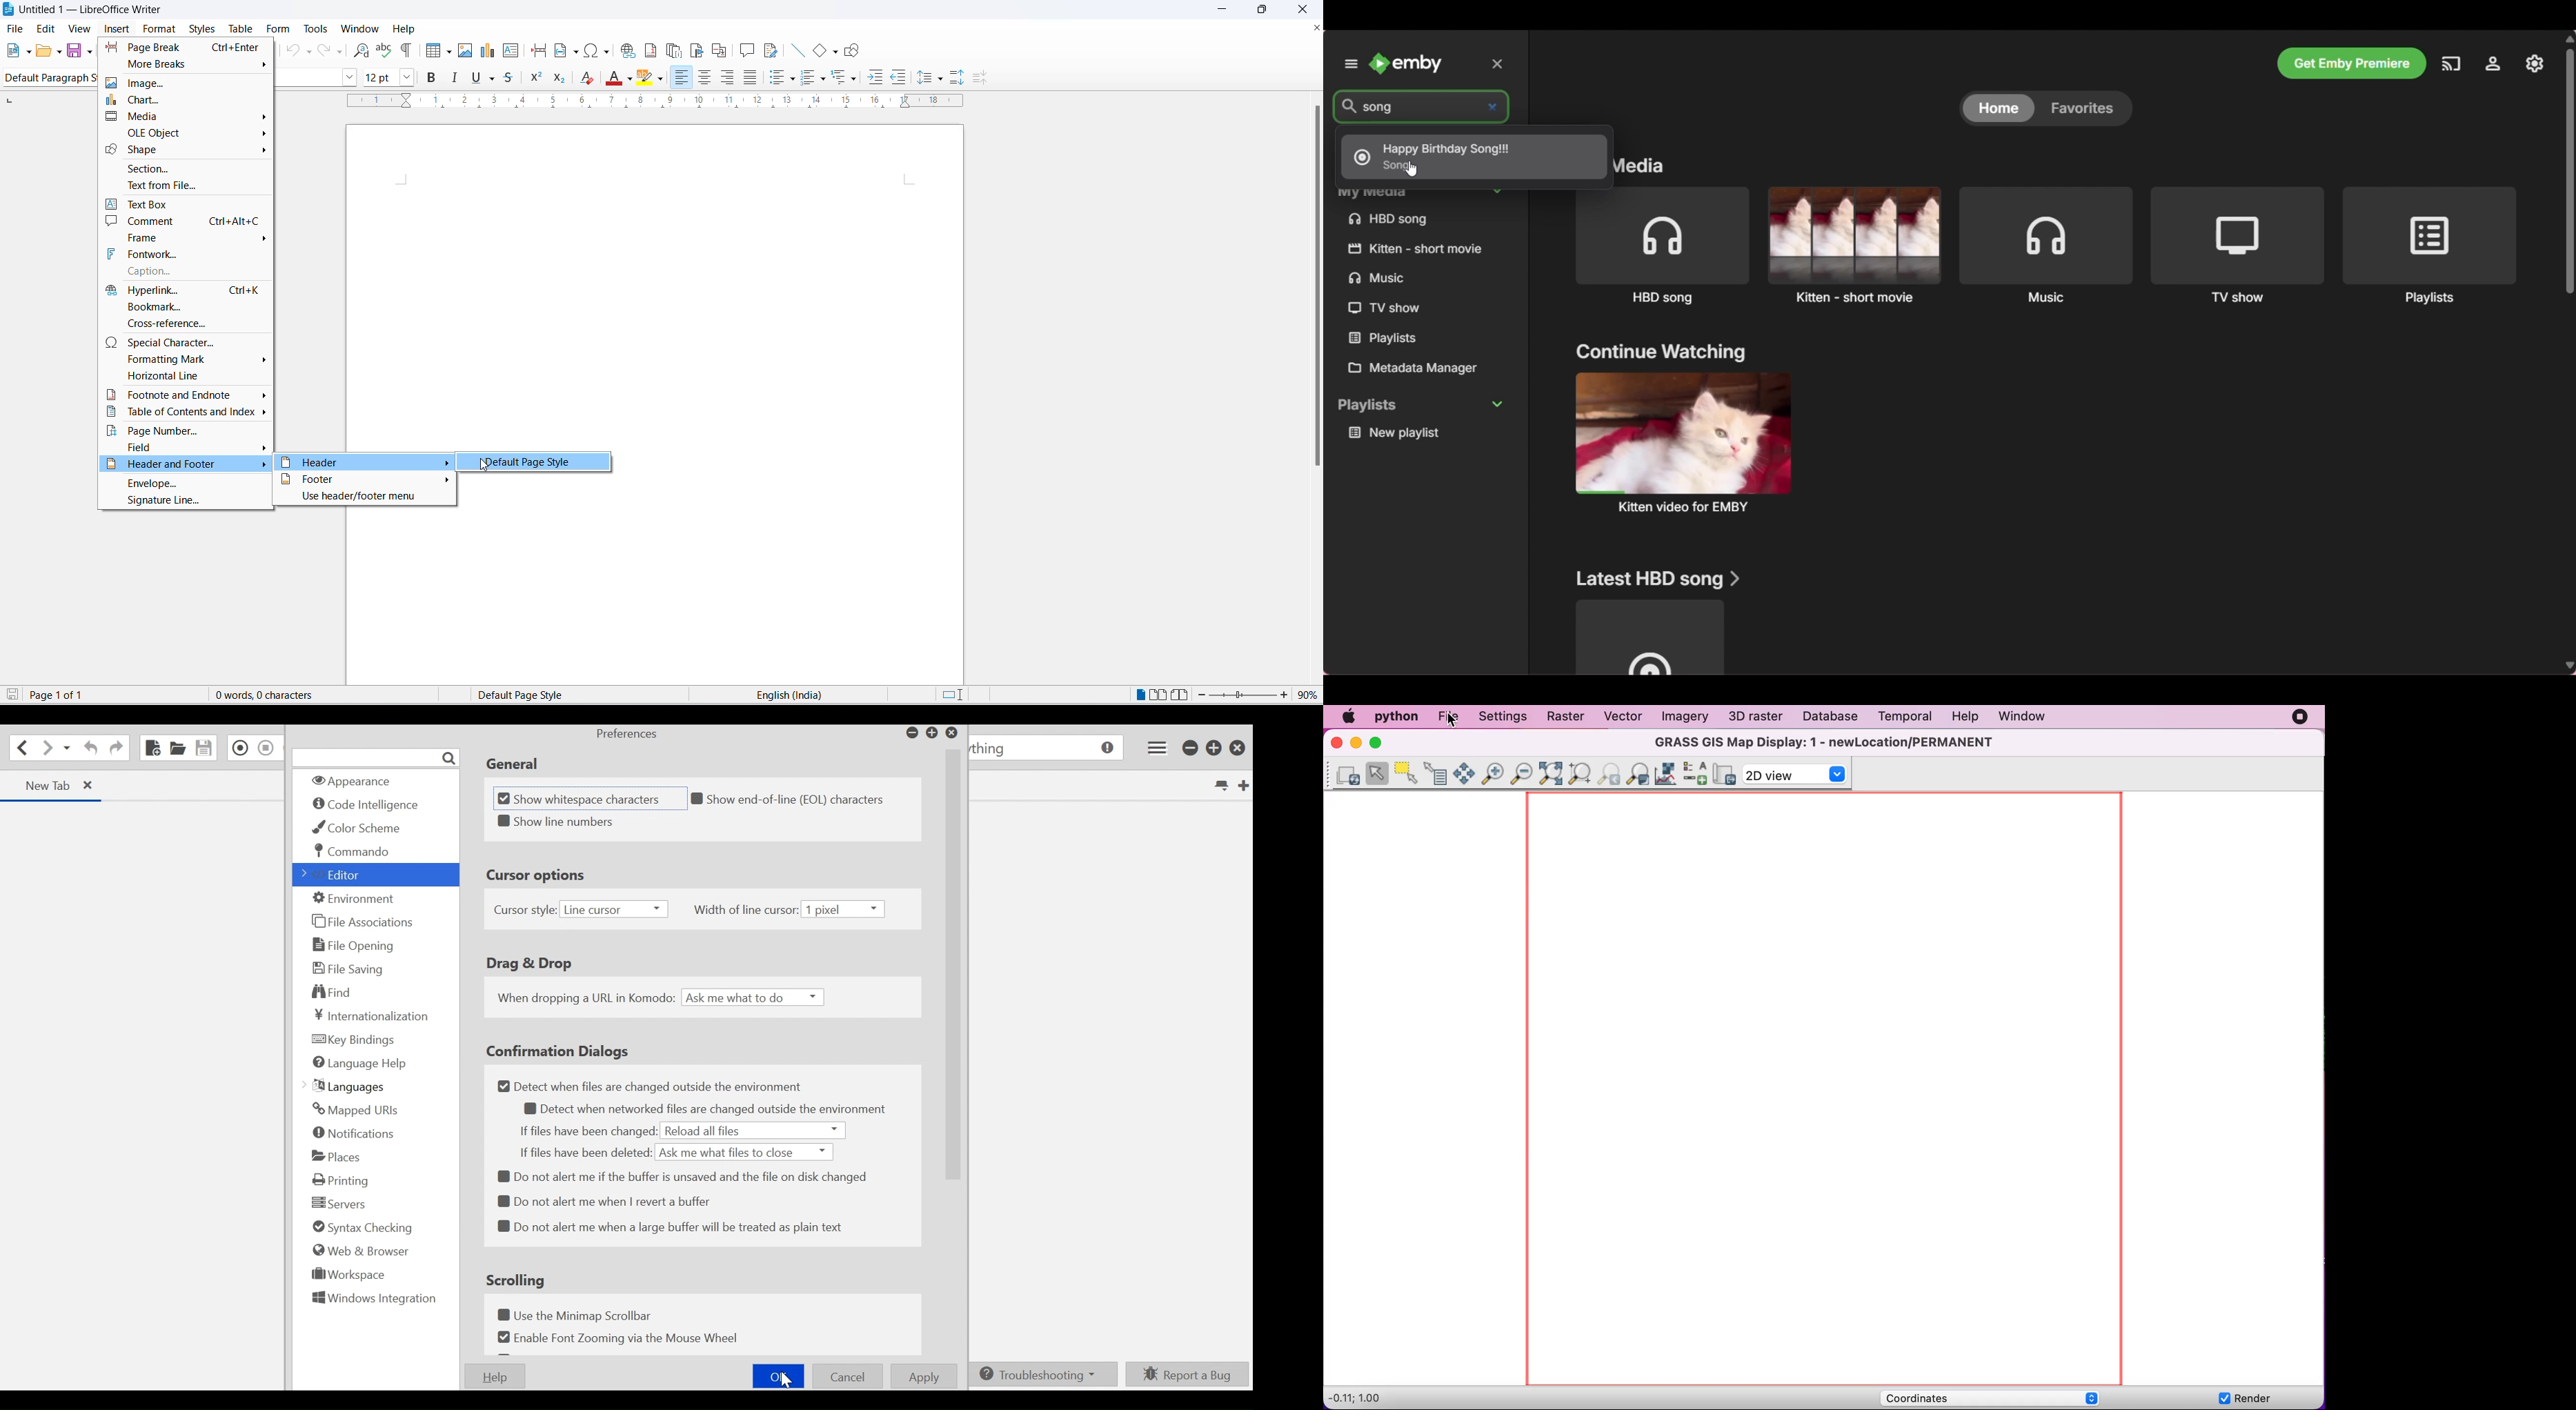 Image resolution: width=2576 pixels, height=1428 pixels. Describe the element at coordinates (89, 52) in the screenshot. I see `save options` at that location.